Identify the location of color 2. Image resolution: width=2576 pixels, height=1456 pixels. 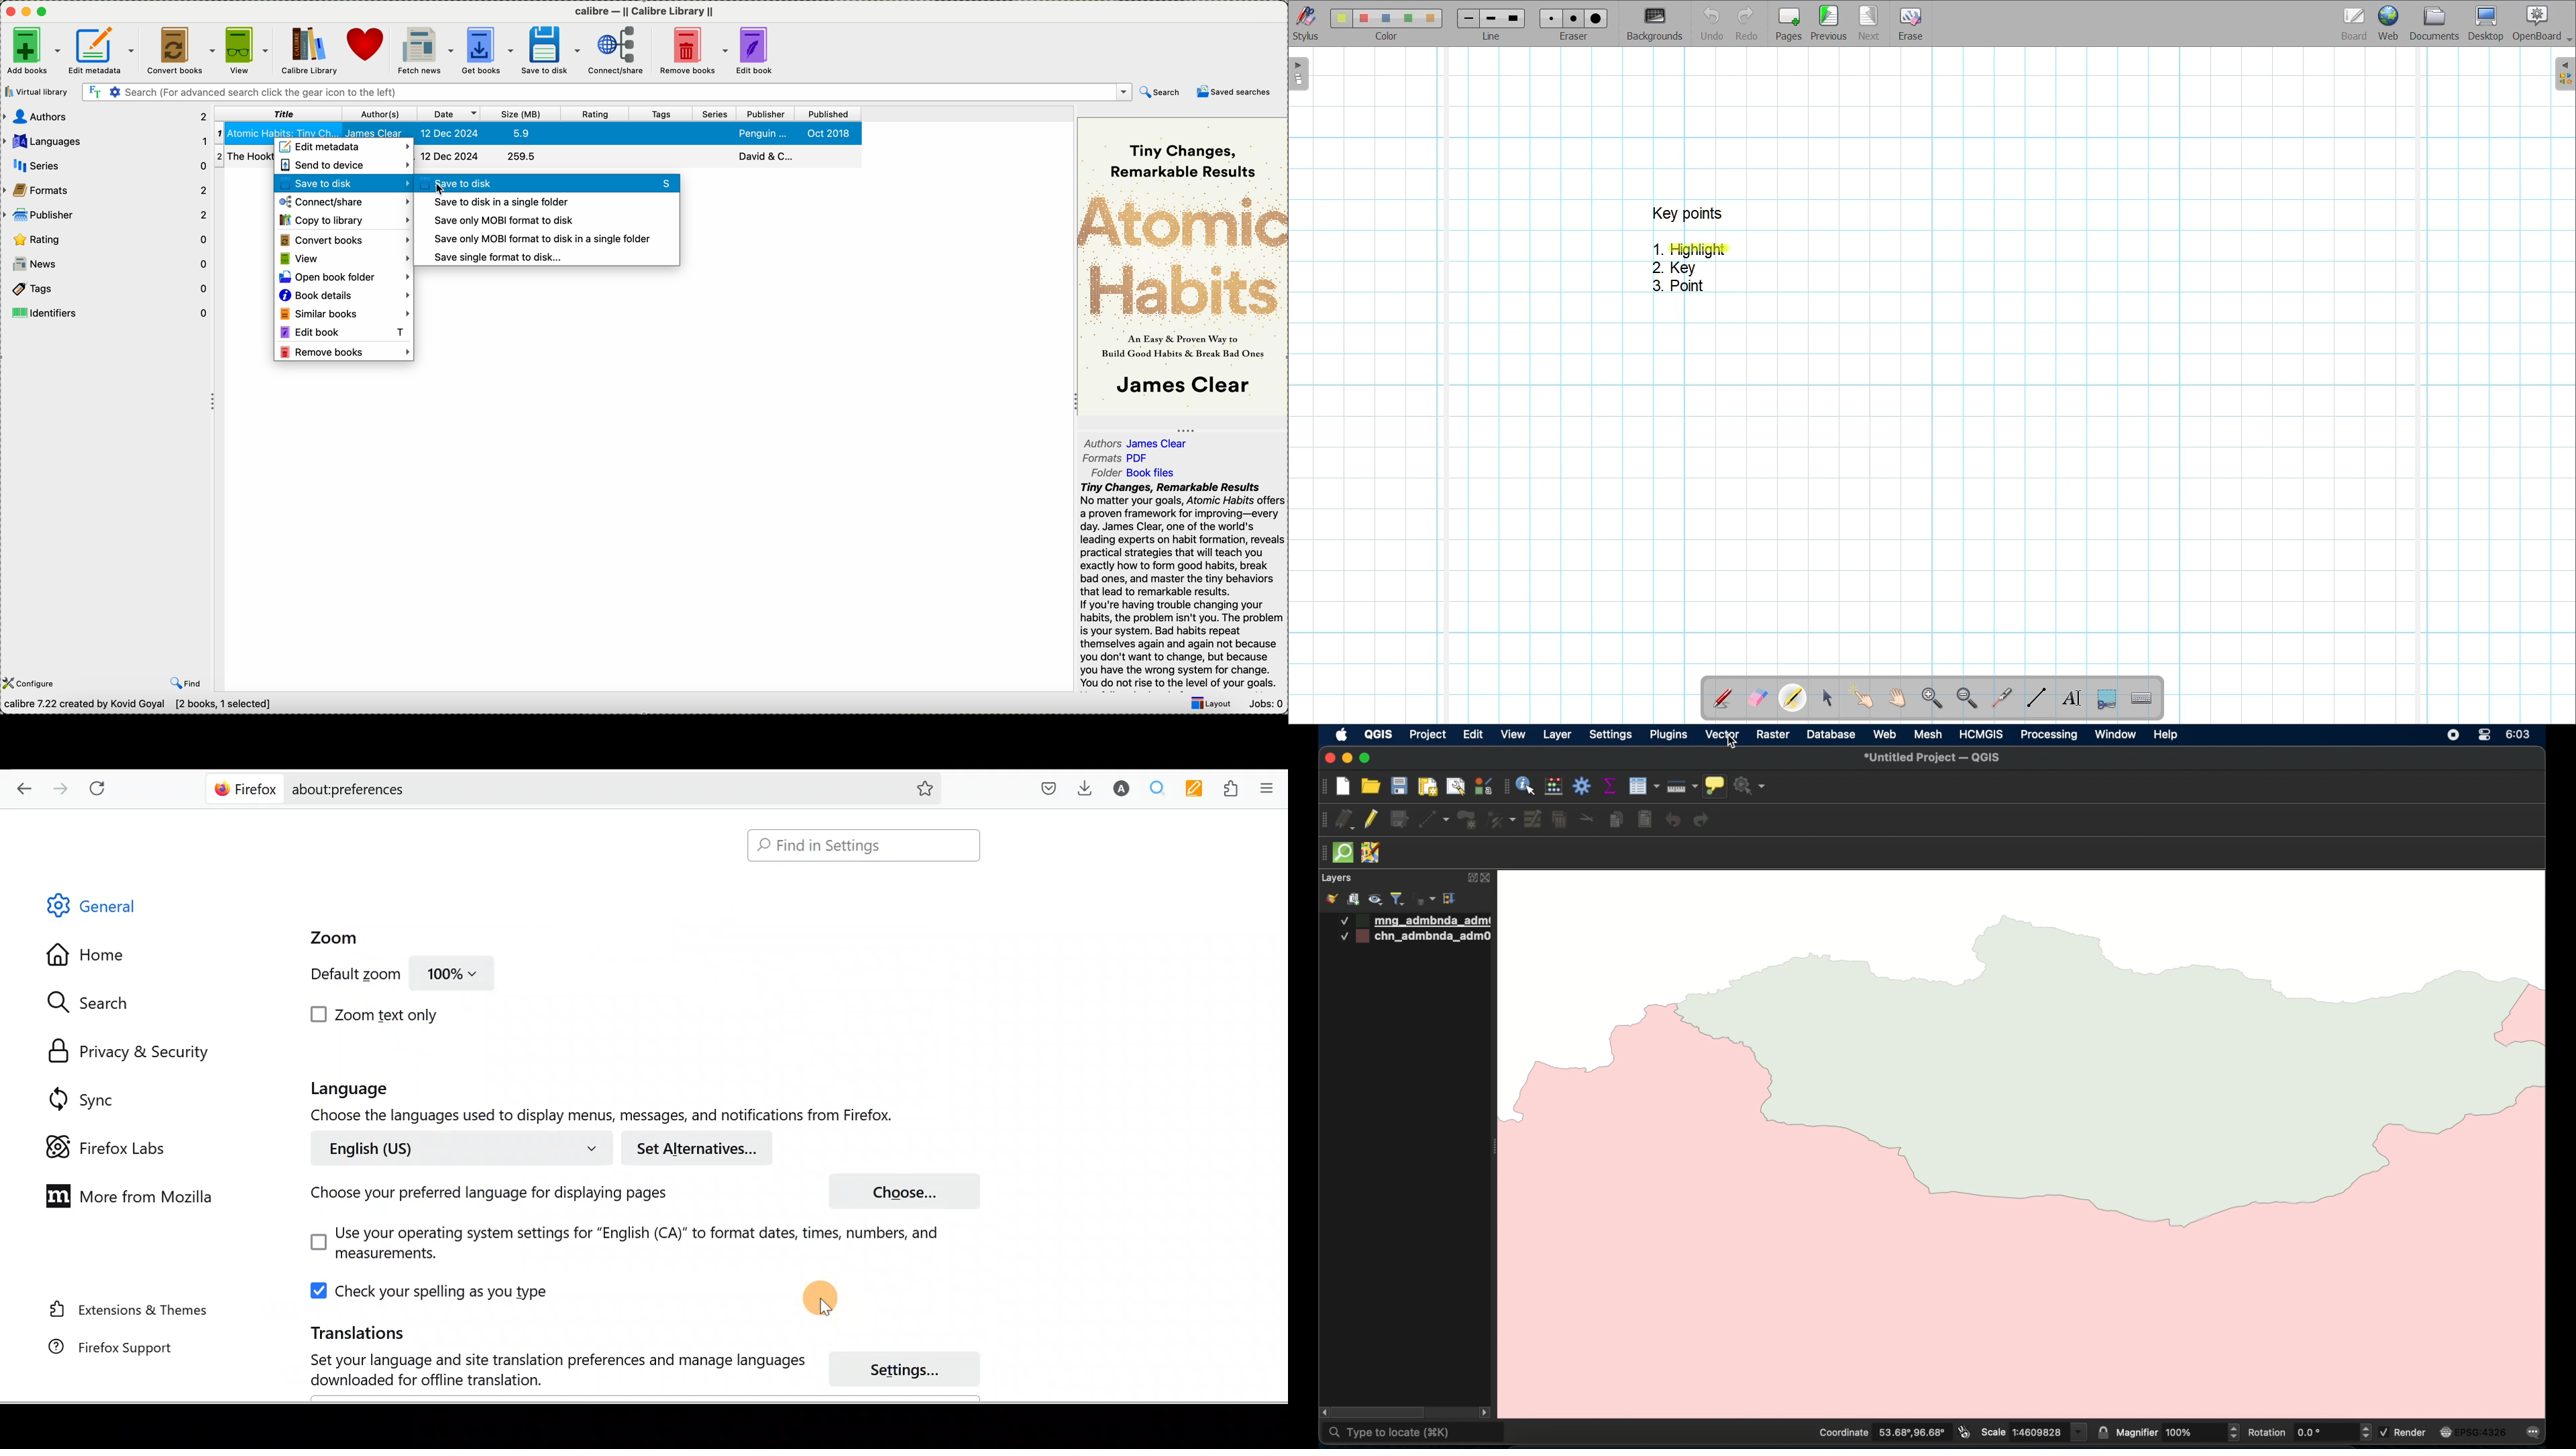
(1363, 19).